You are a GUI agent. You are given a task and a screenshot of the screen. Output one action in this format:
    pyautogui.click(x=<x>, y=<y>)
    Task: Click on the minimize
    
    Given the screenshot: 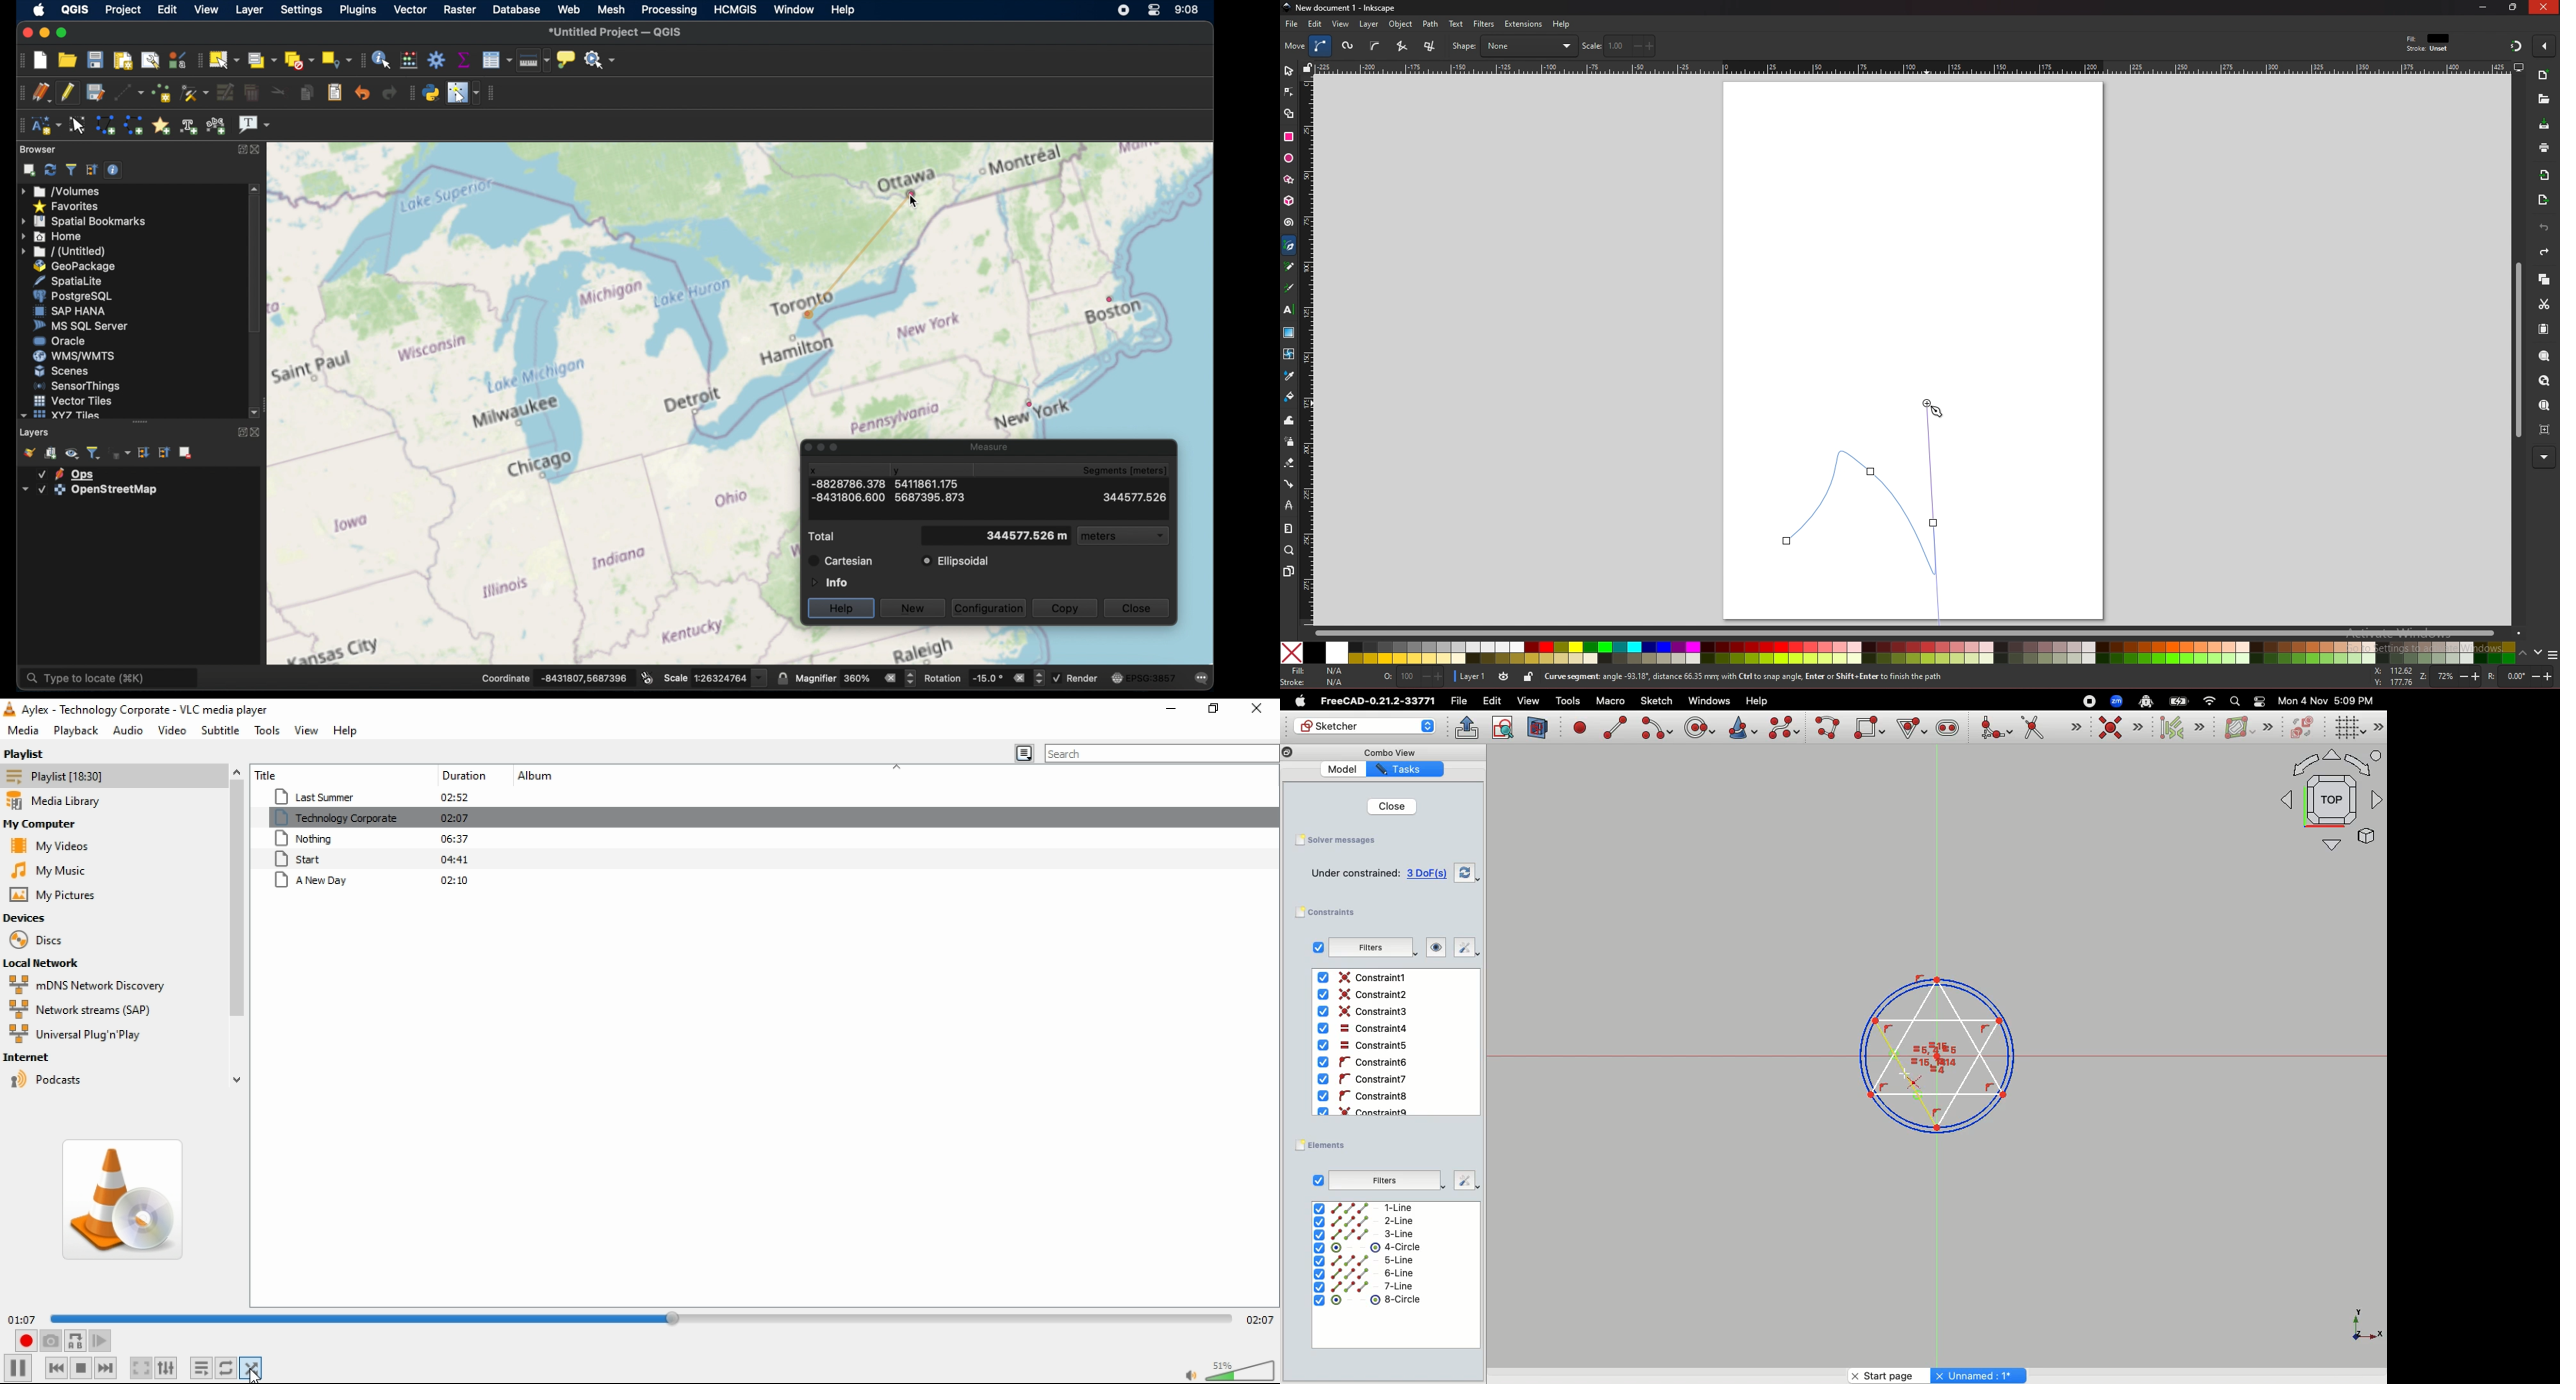 What is the action you would take?
    pyautogui.click(x=2483, y=7)
    